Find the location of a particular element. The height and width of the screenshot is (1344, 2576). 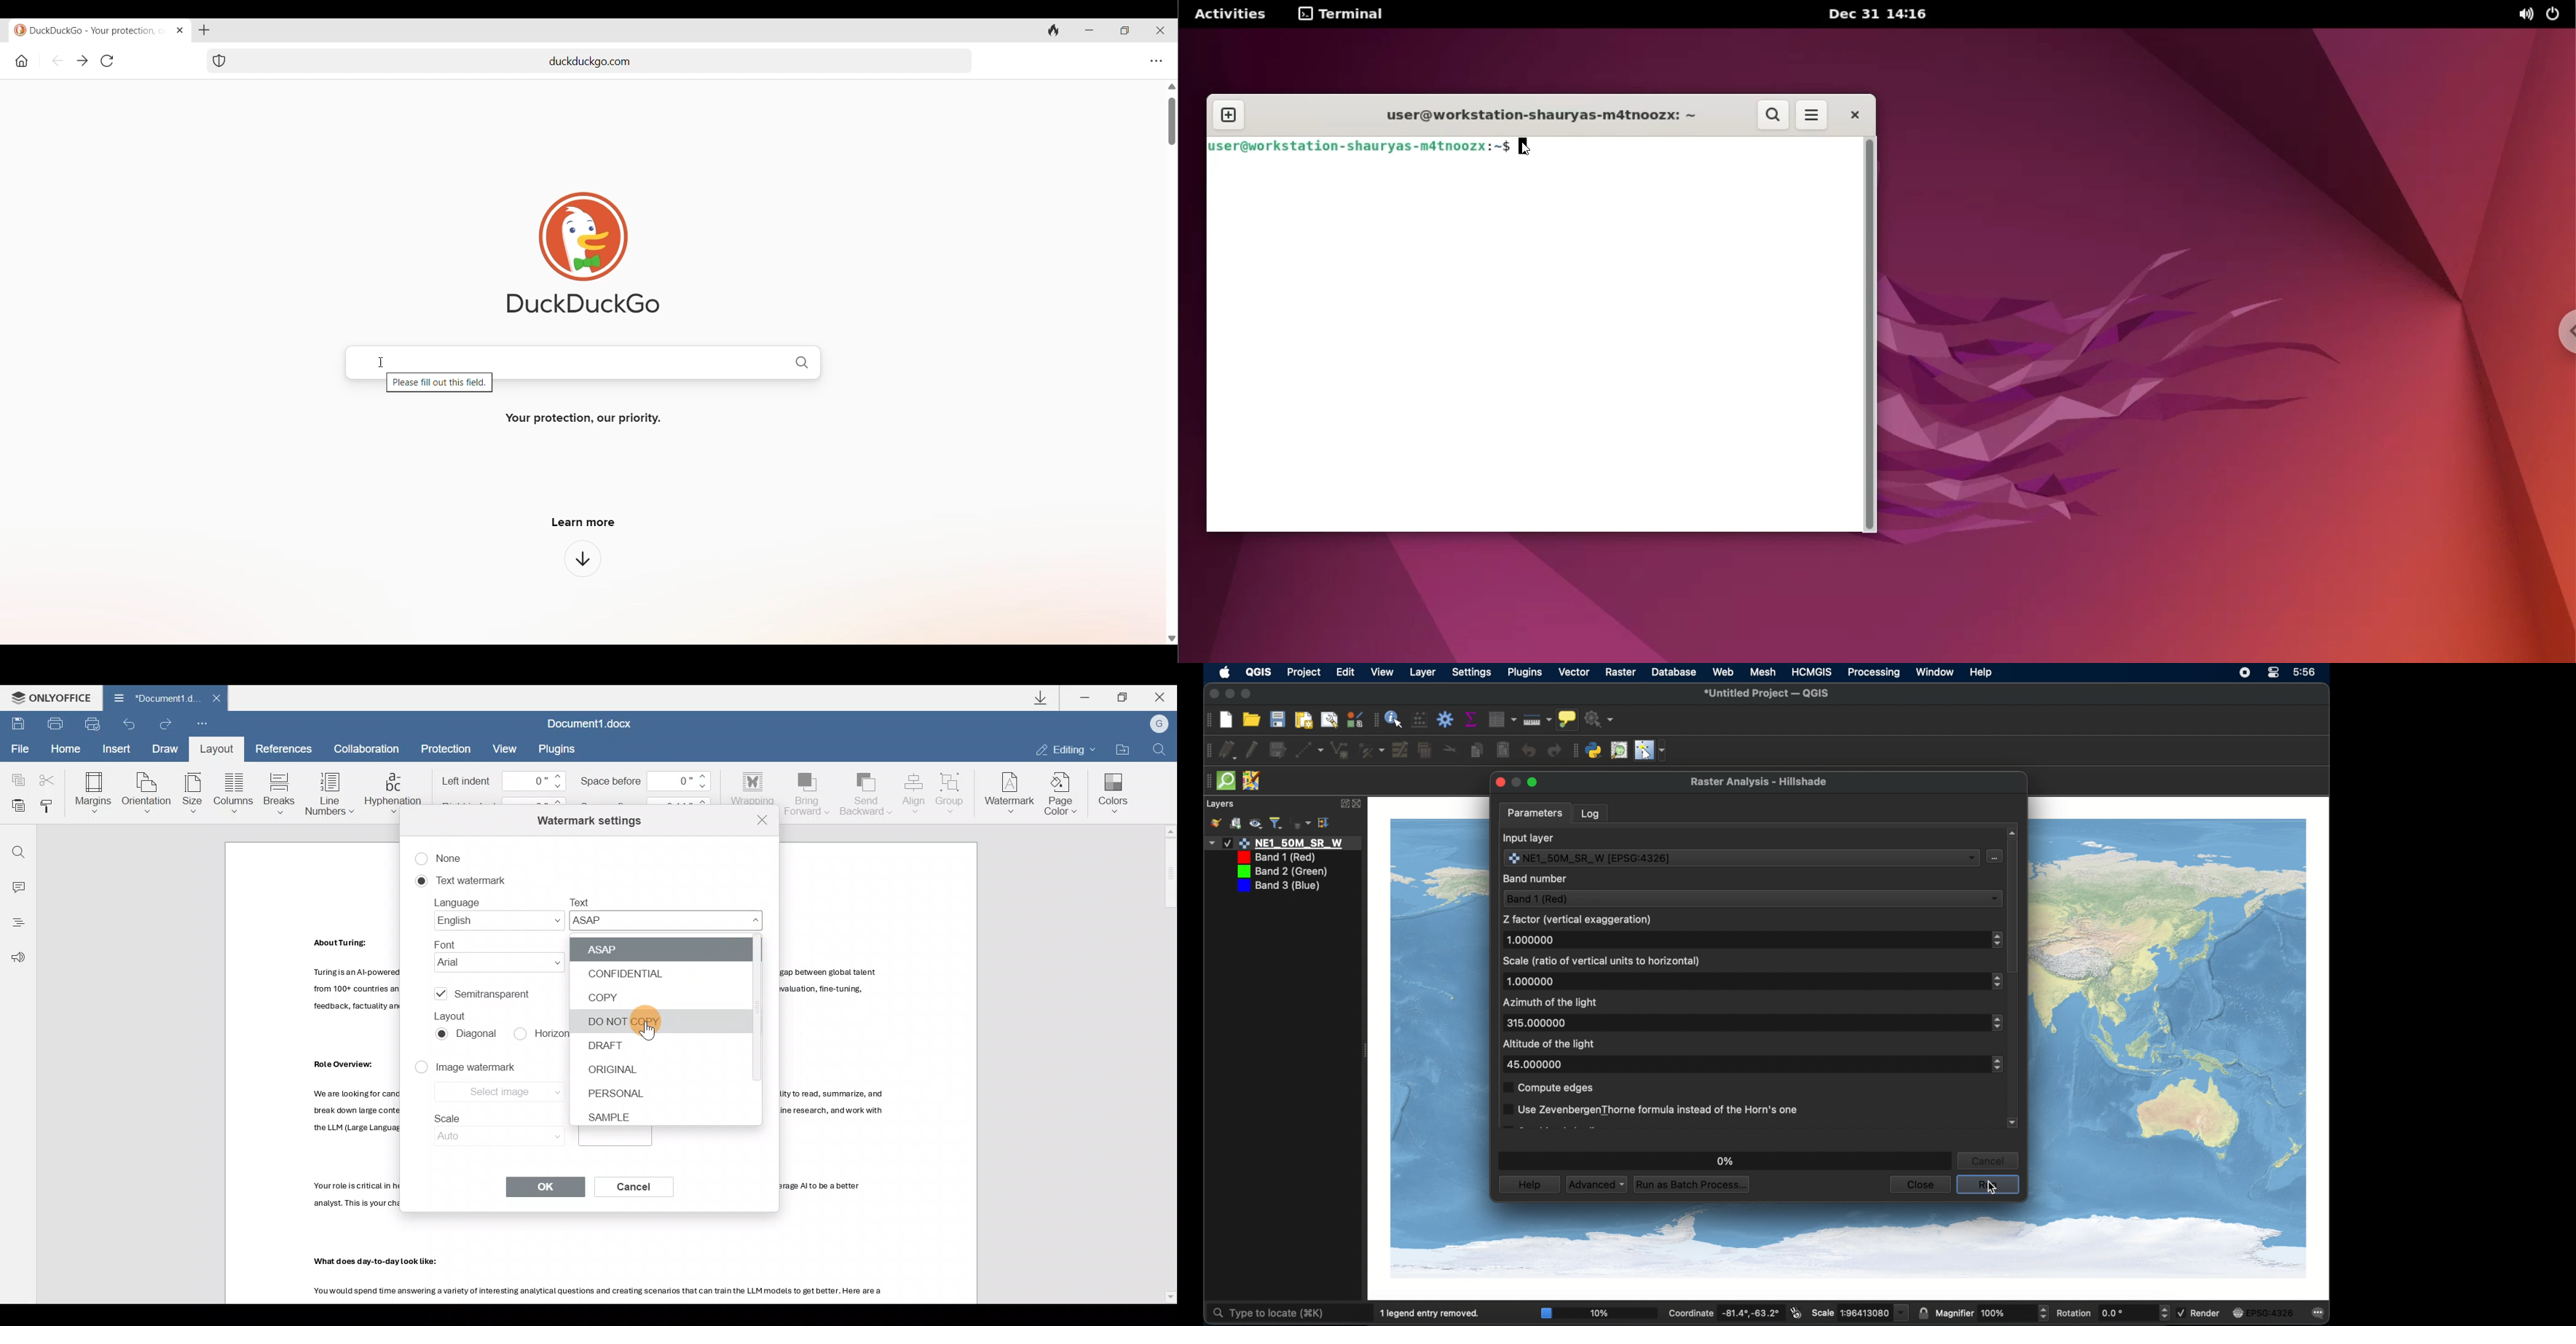

Close is located at coordinates (763, 820).